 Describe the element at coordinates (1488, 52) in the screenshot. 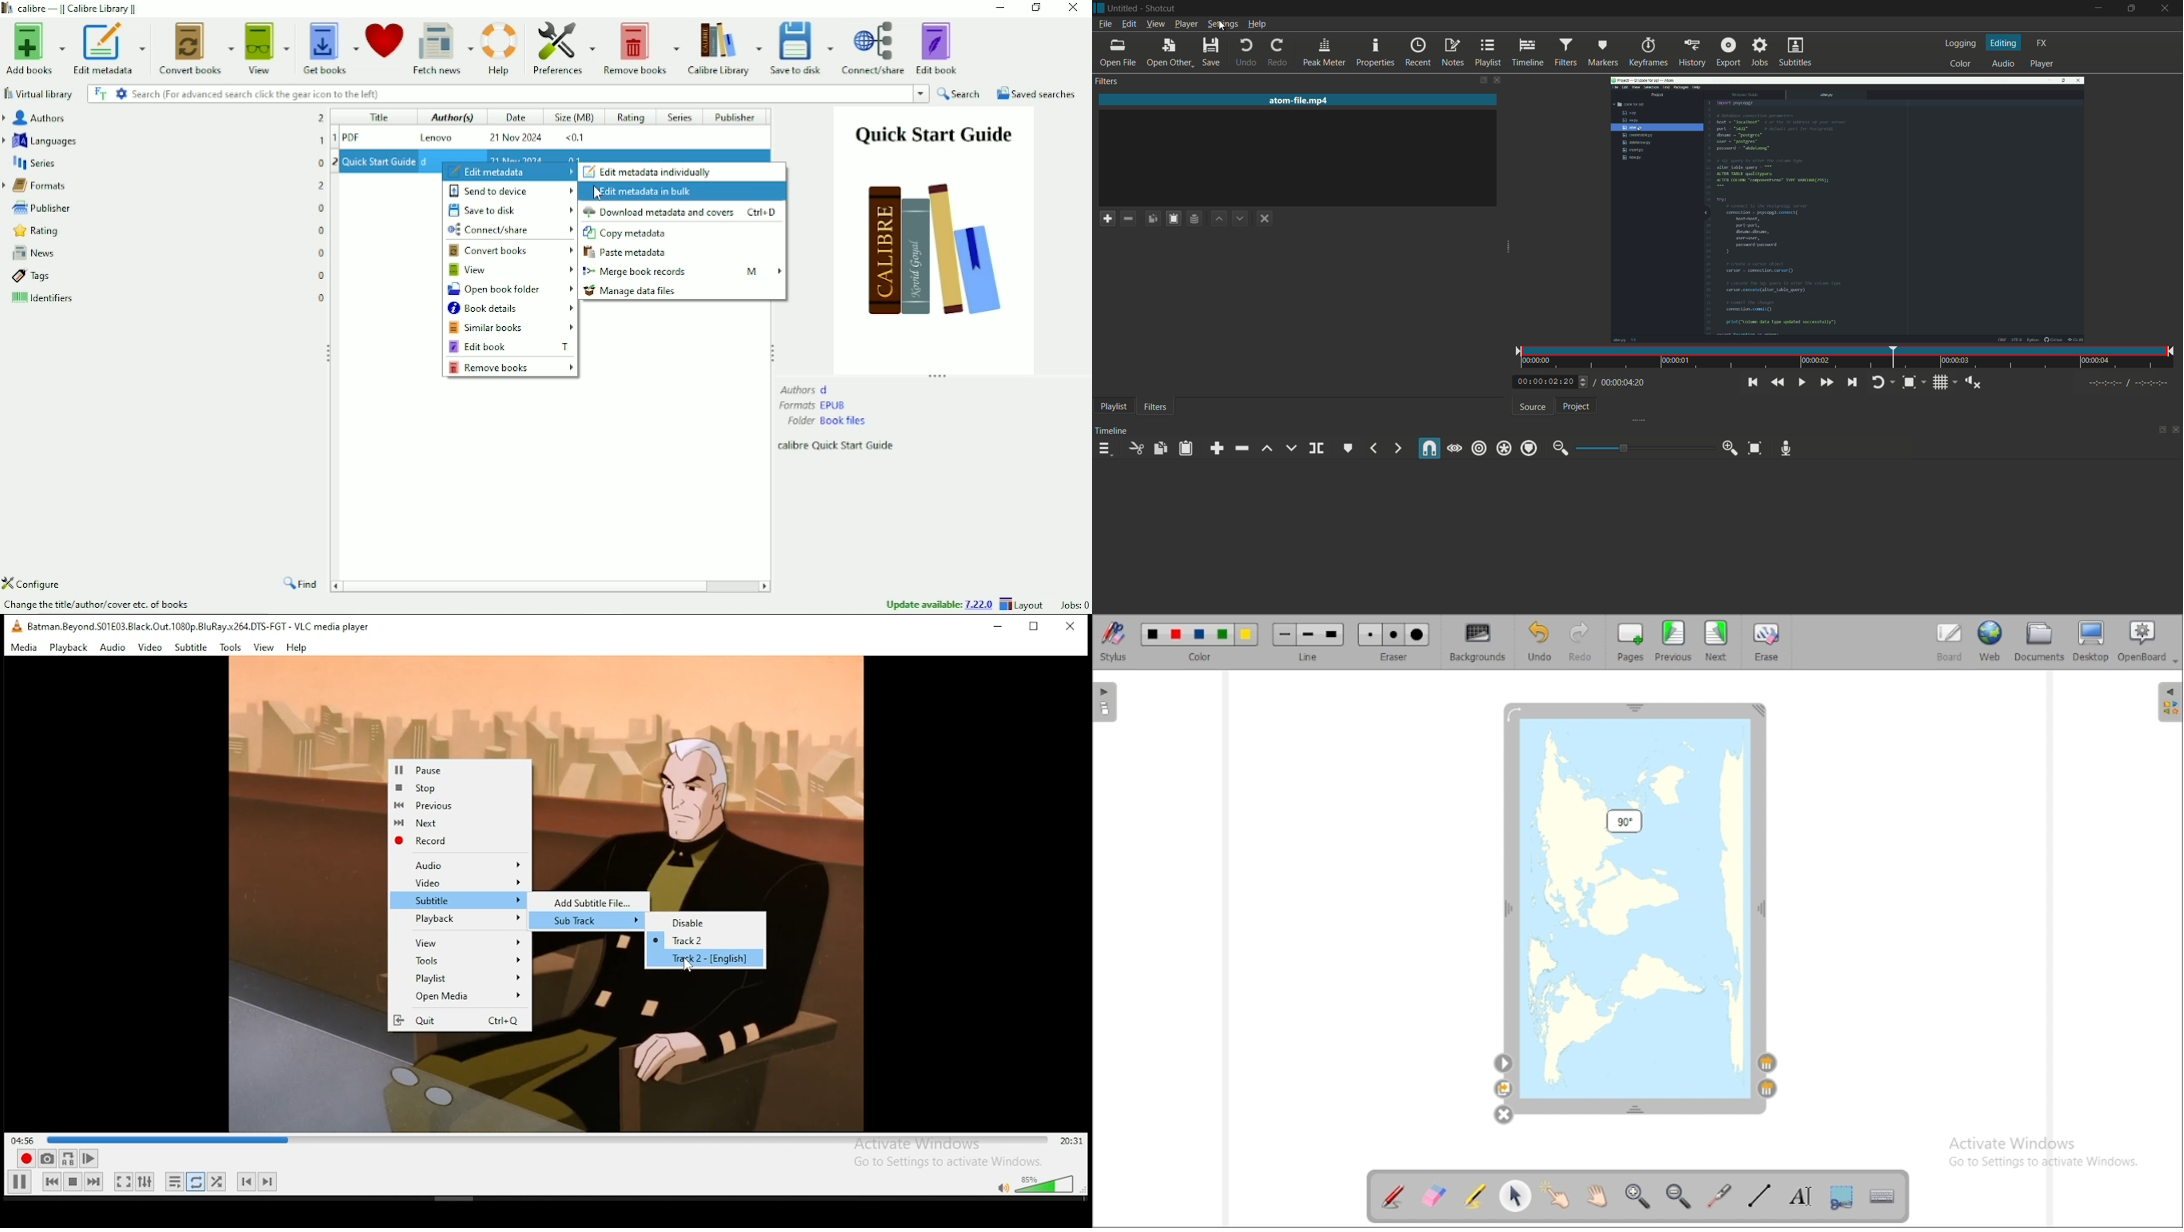

I see `playlist` at that location.